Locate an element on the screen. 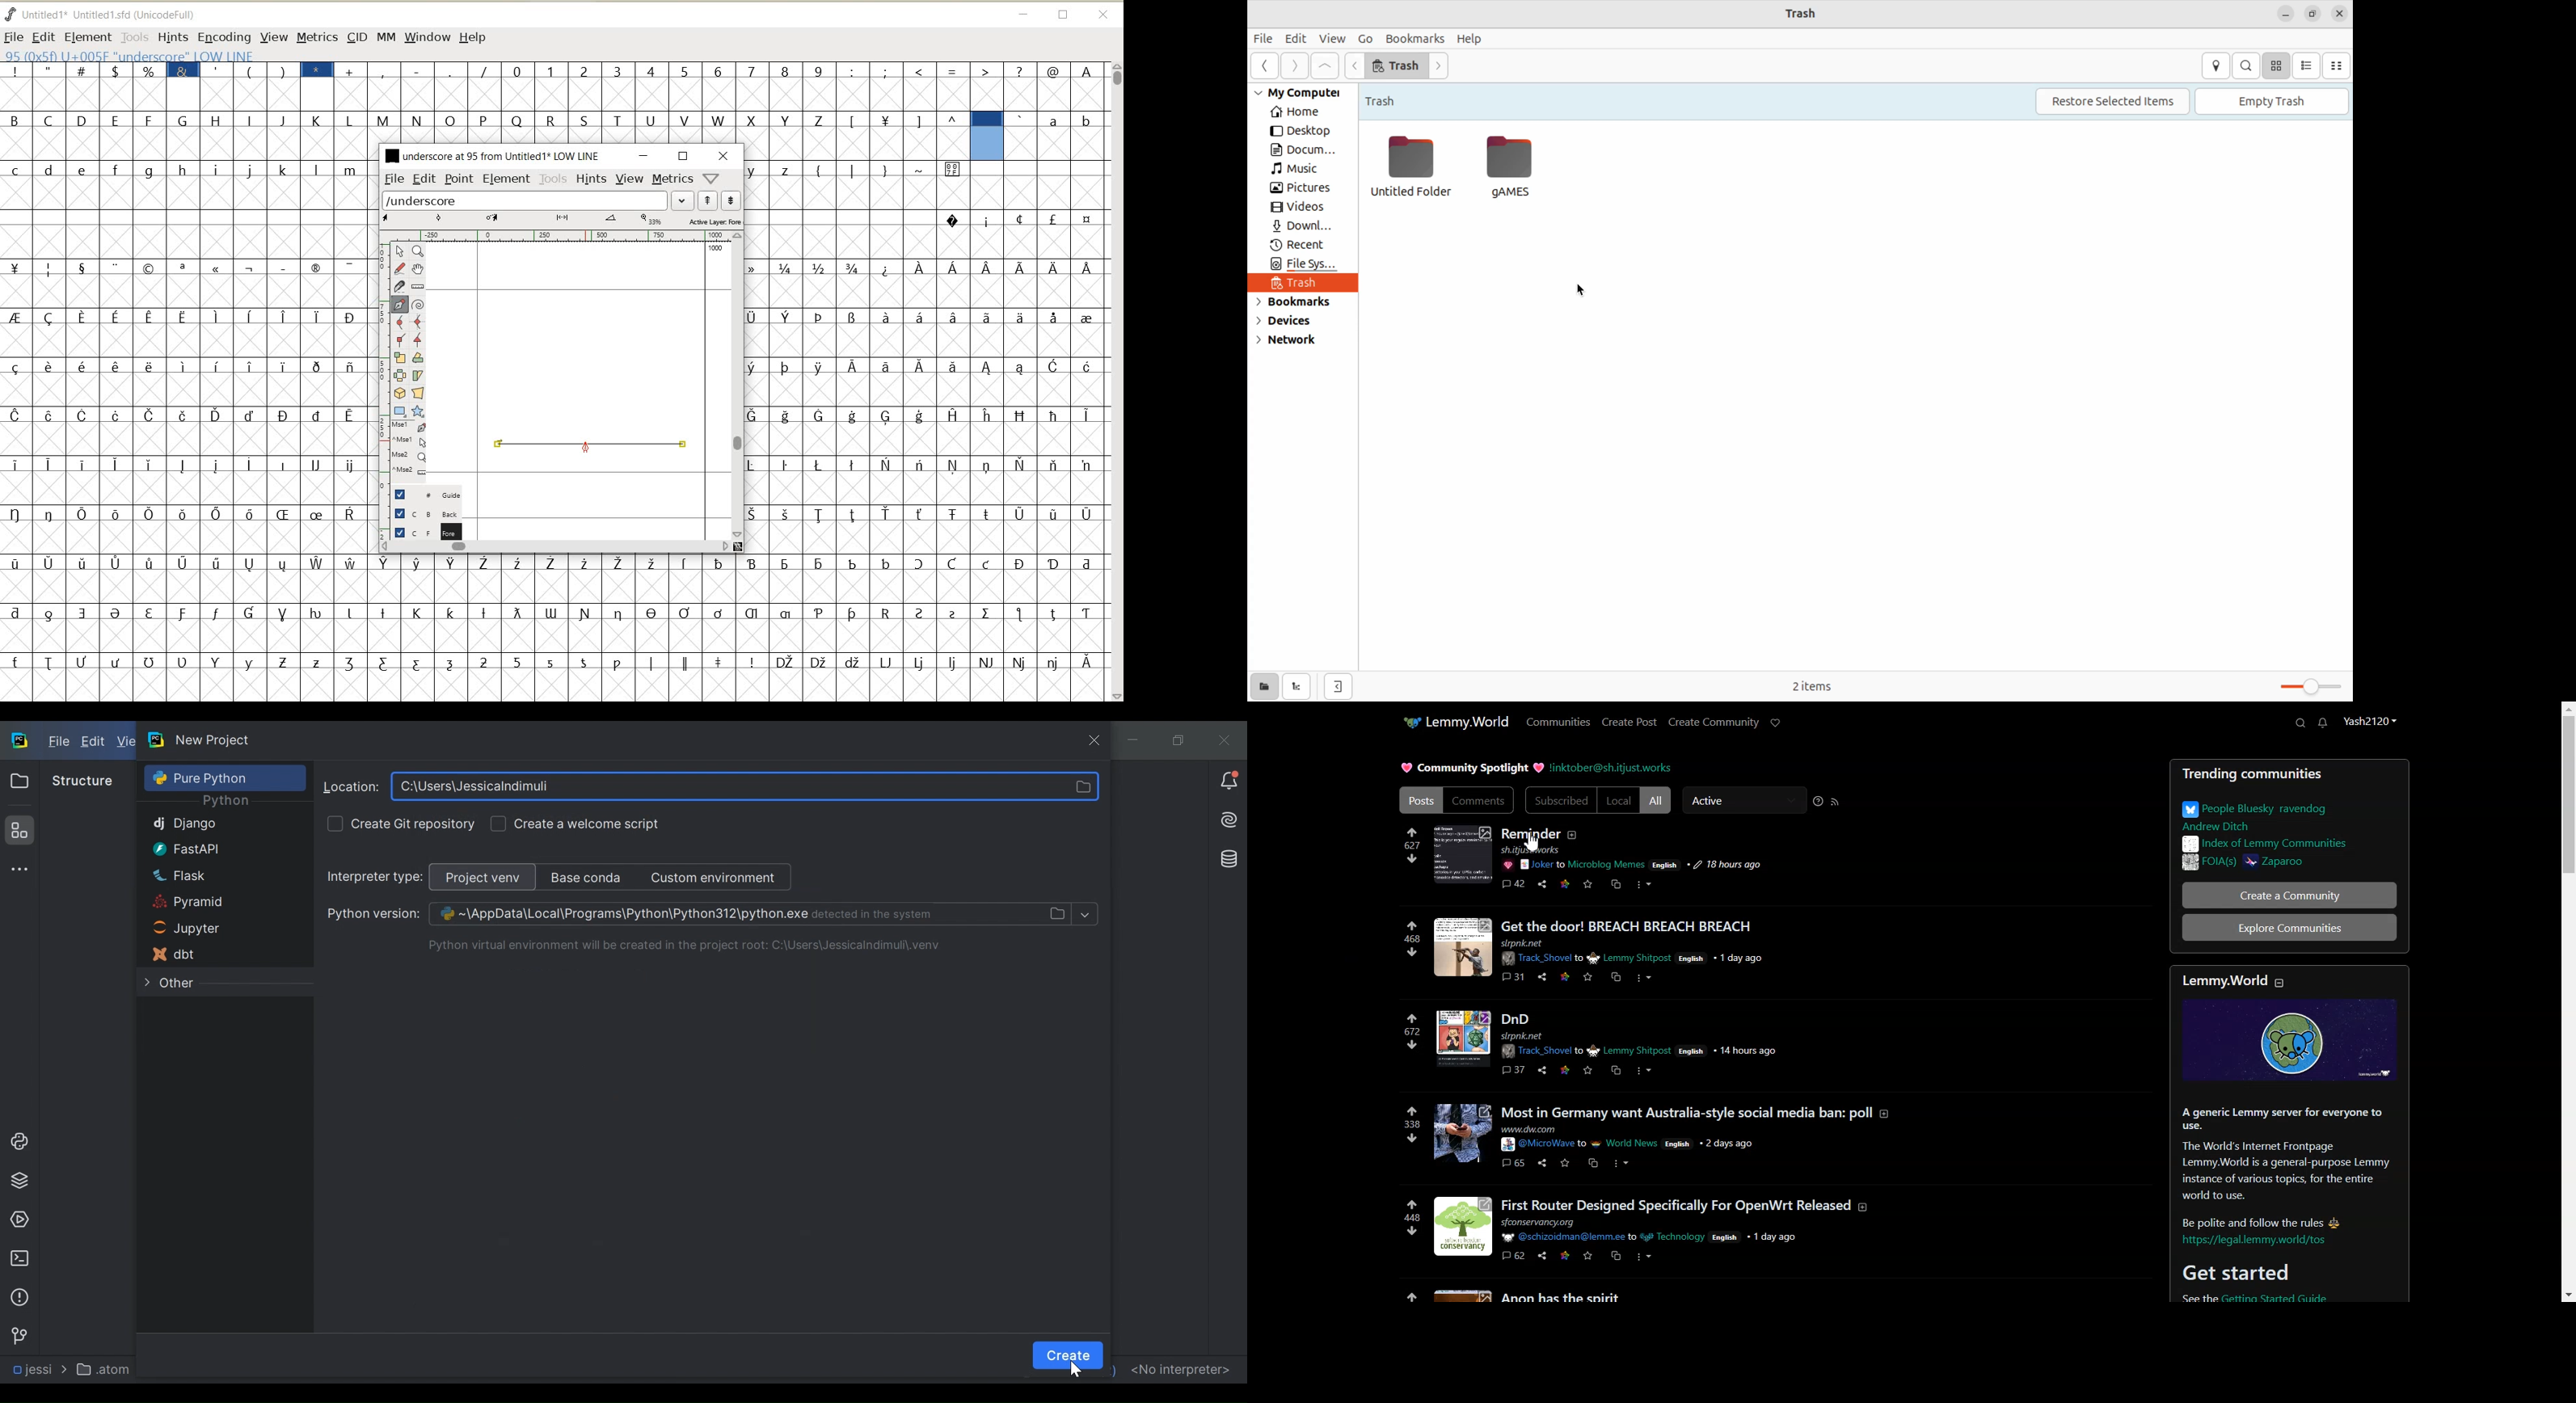  metrics is located at coordinates (672, 178).